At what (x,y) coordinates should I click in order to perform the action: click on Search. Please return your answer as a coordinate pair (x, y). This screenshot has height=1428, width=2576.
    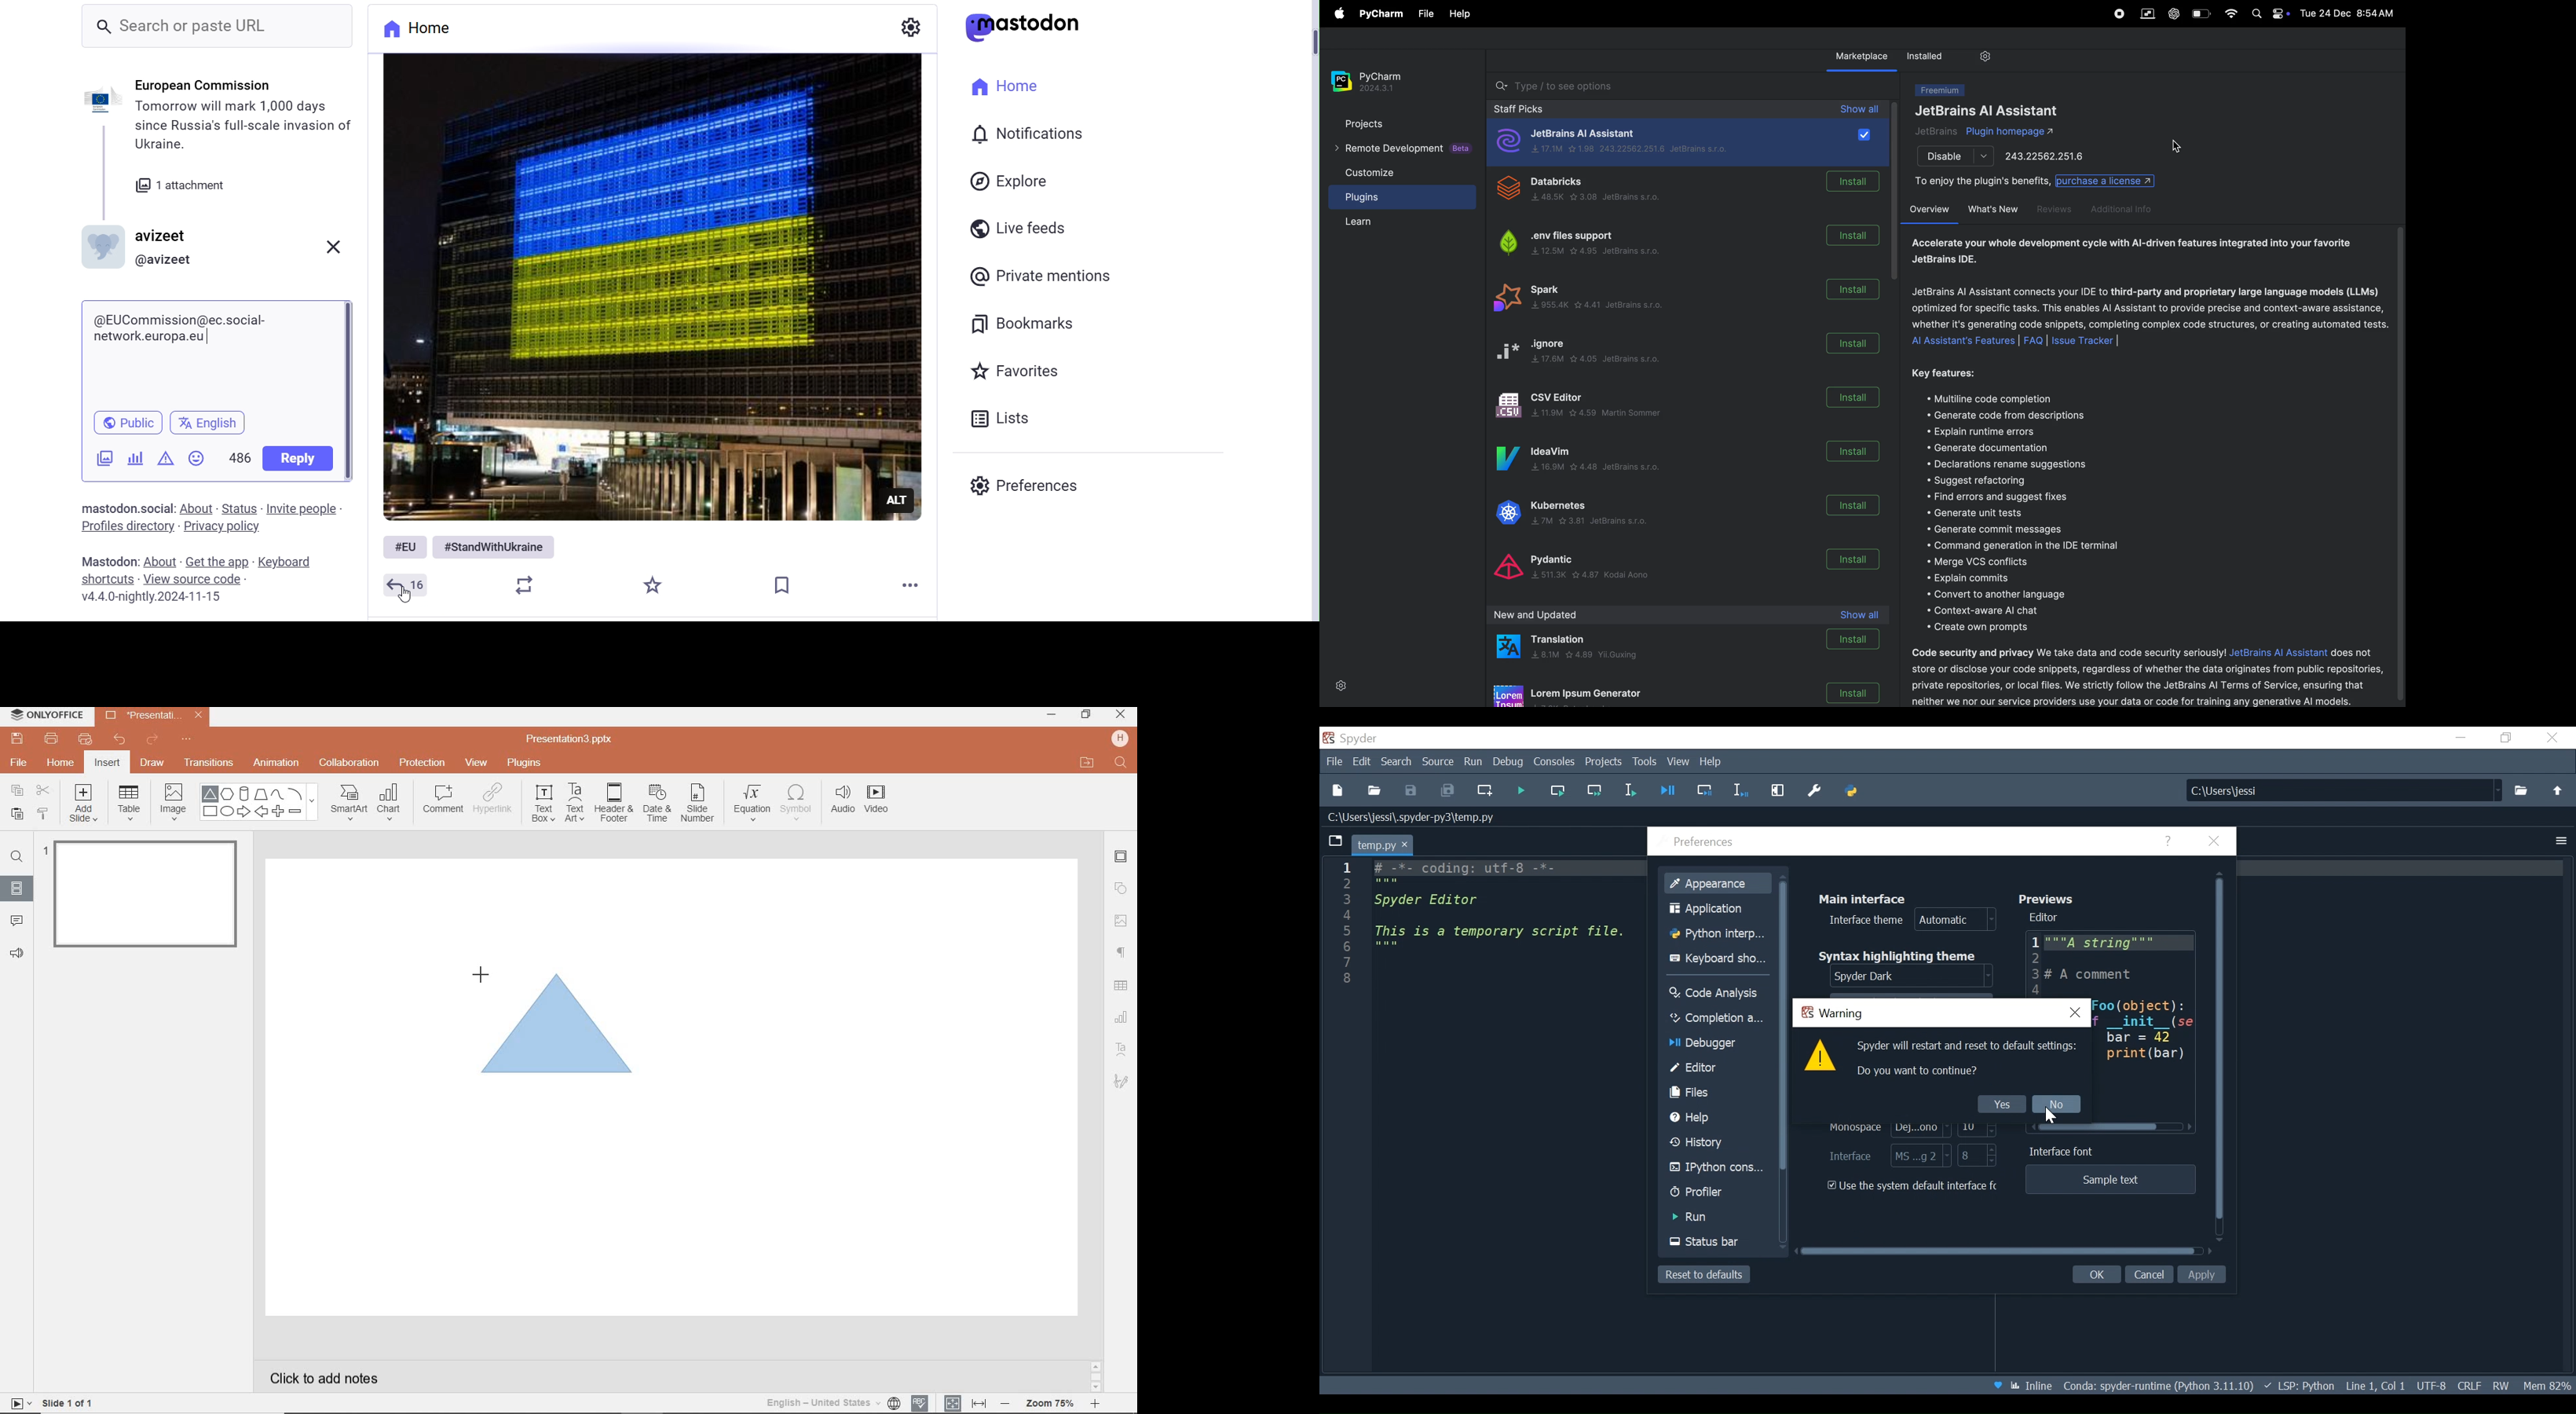
    Looking at the image, I should click on (1397, 762).